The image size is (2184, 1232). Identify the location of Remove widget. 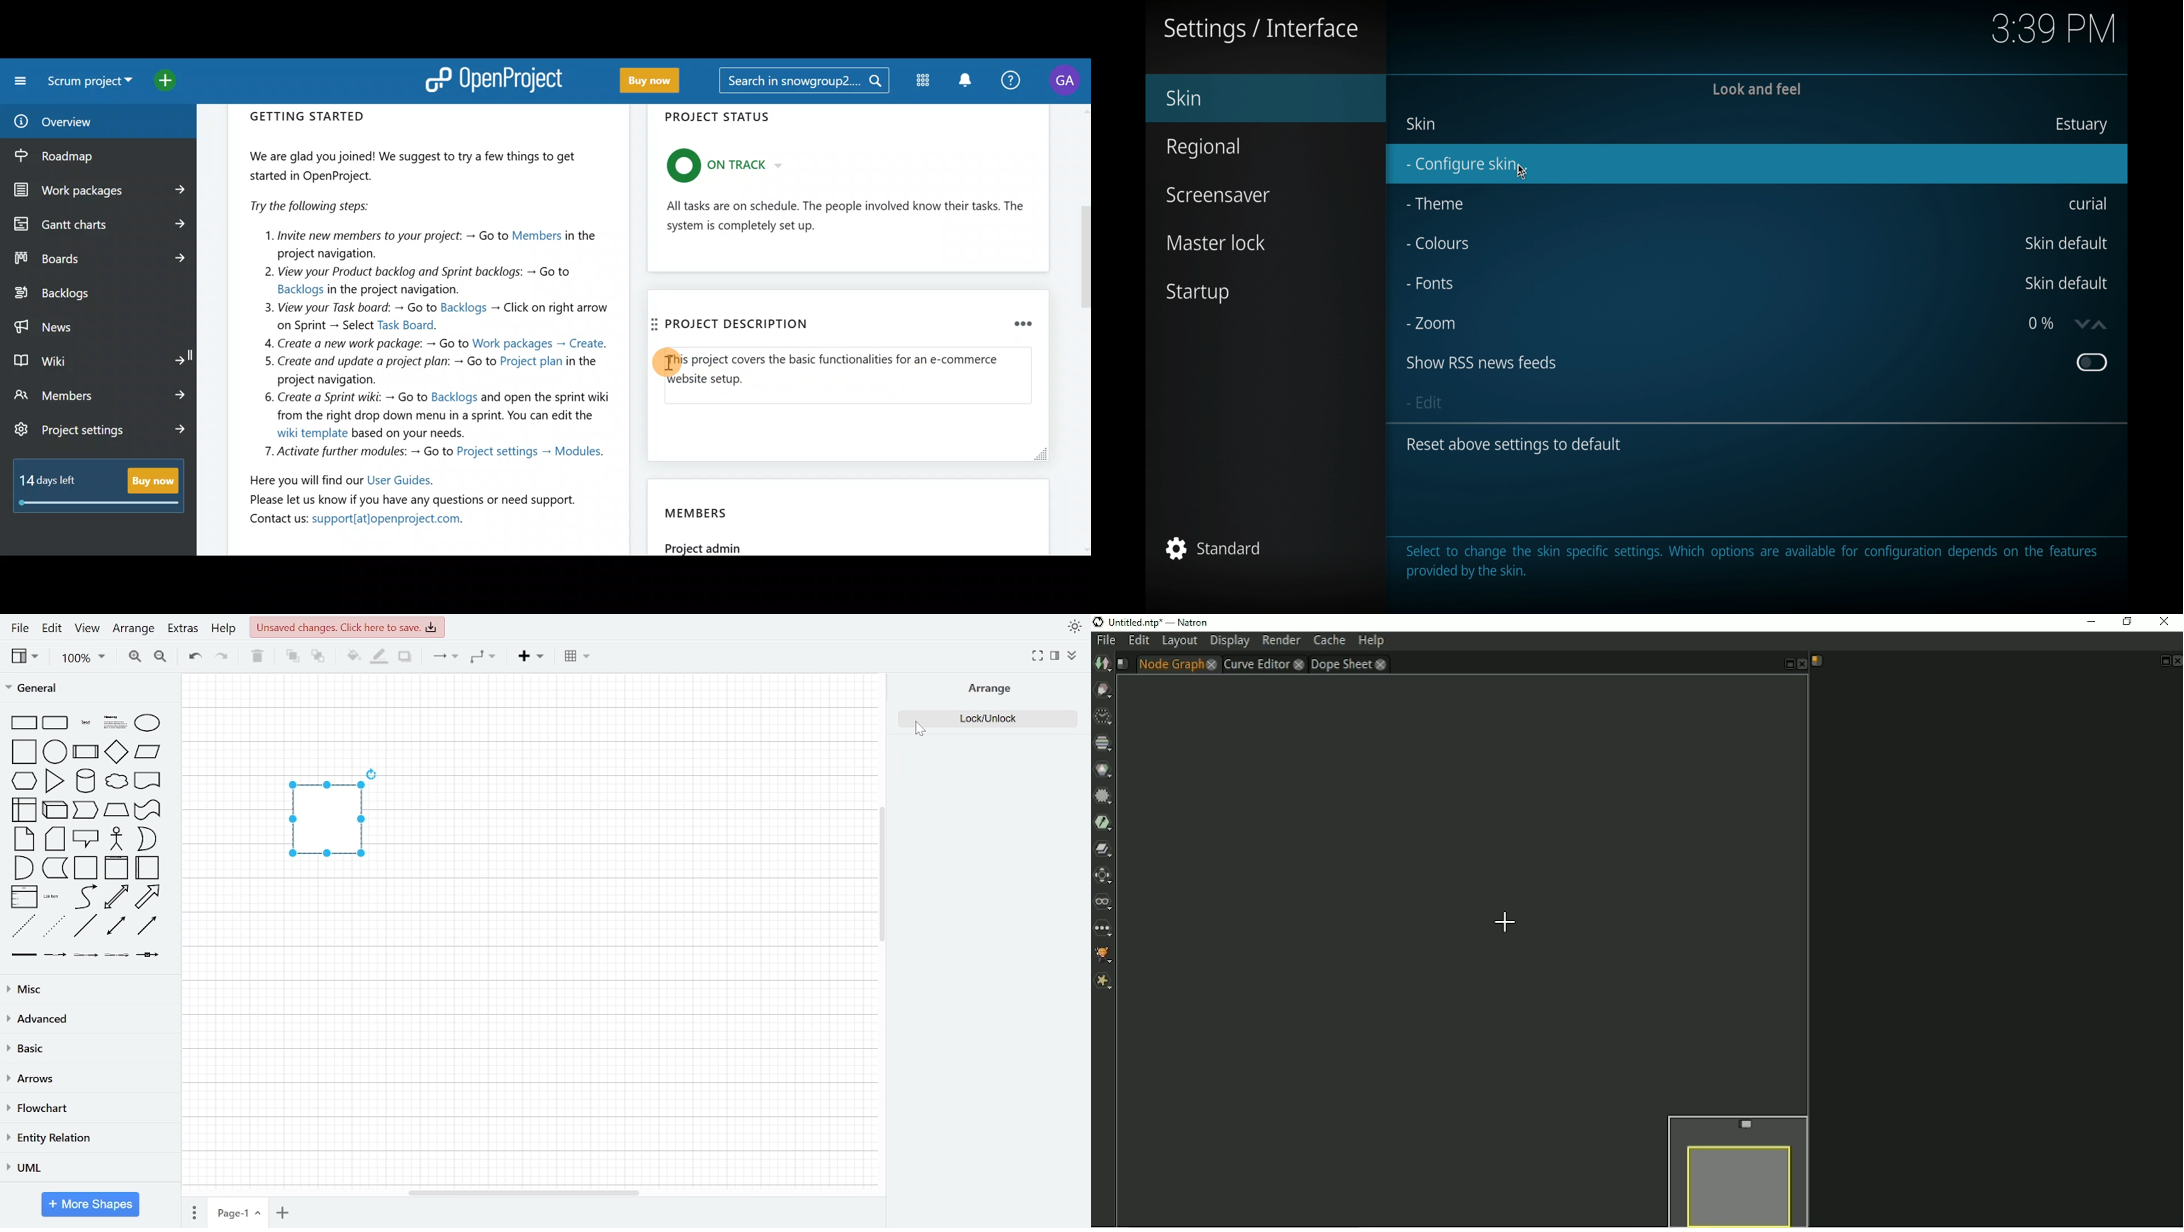
(1010, 321).